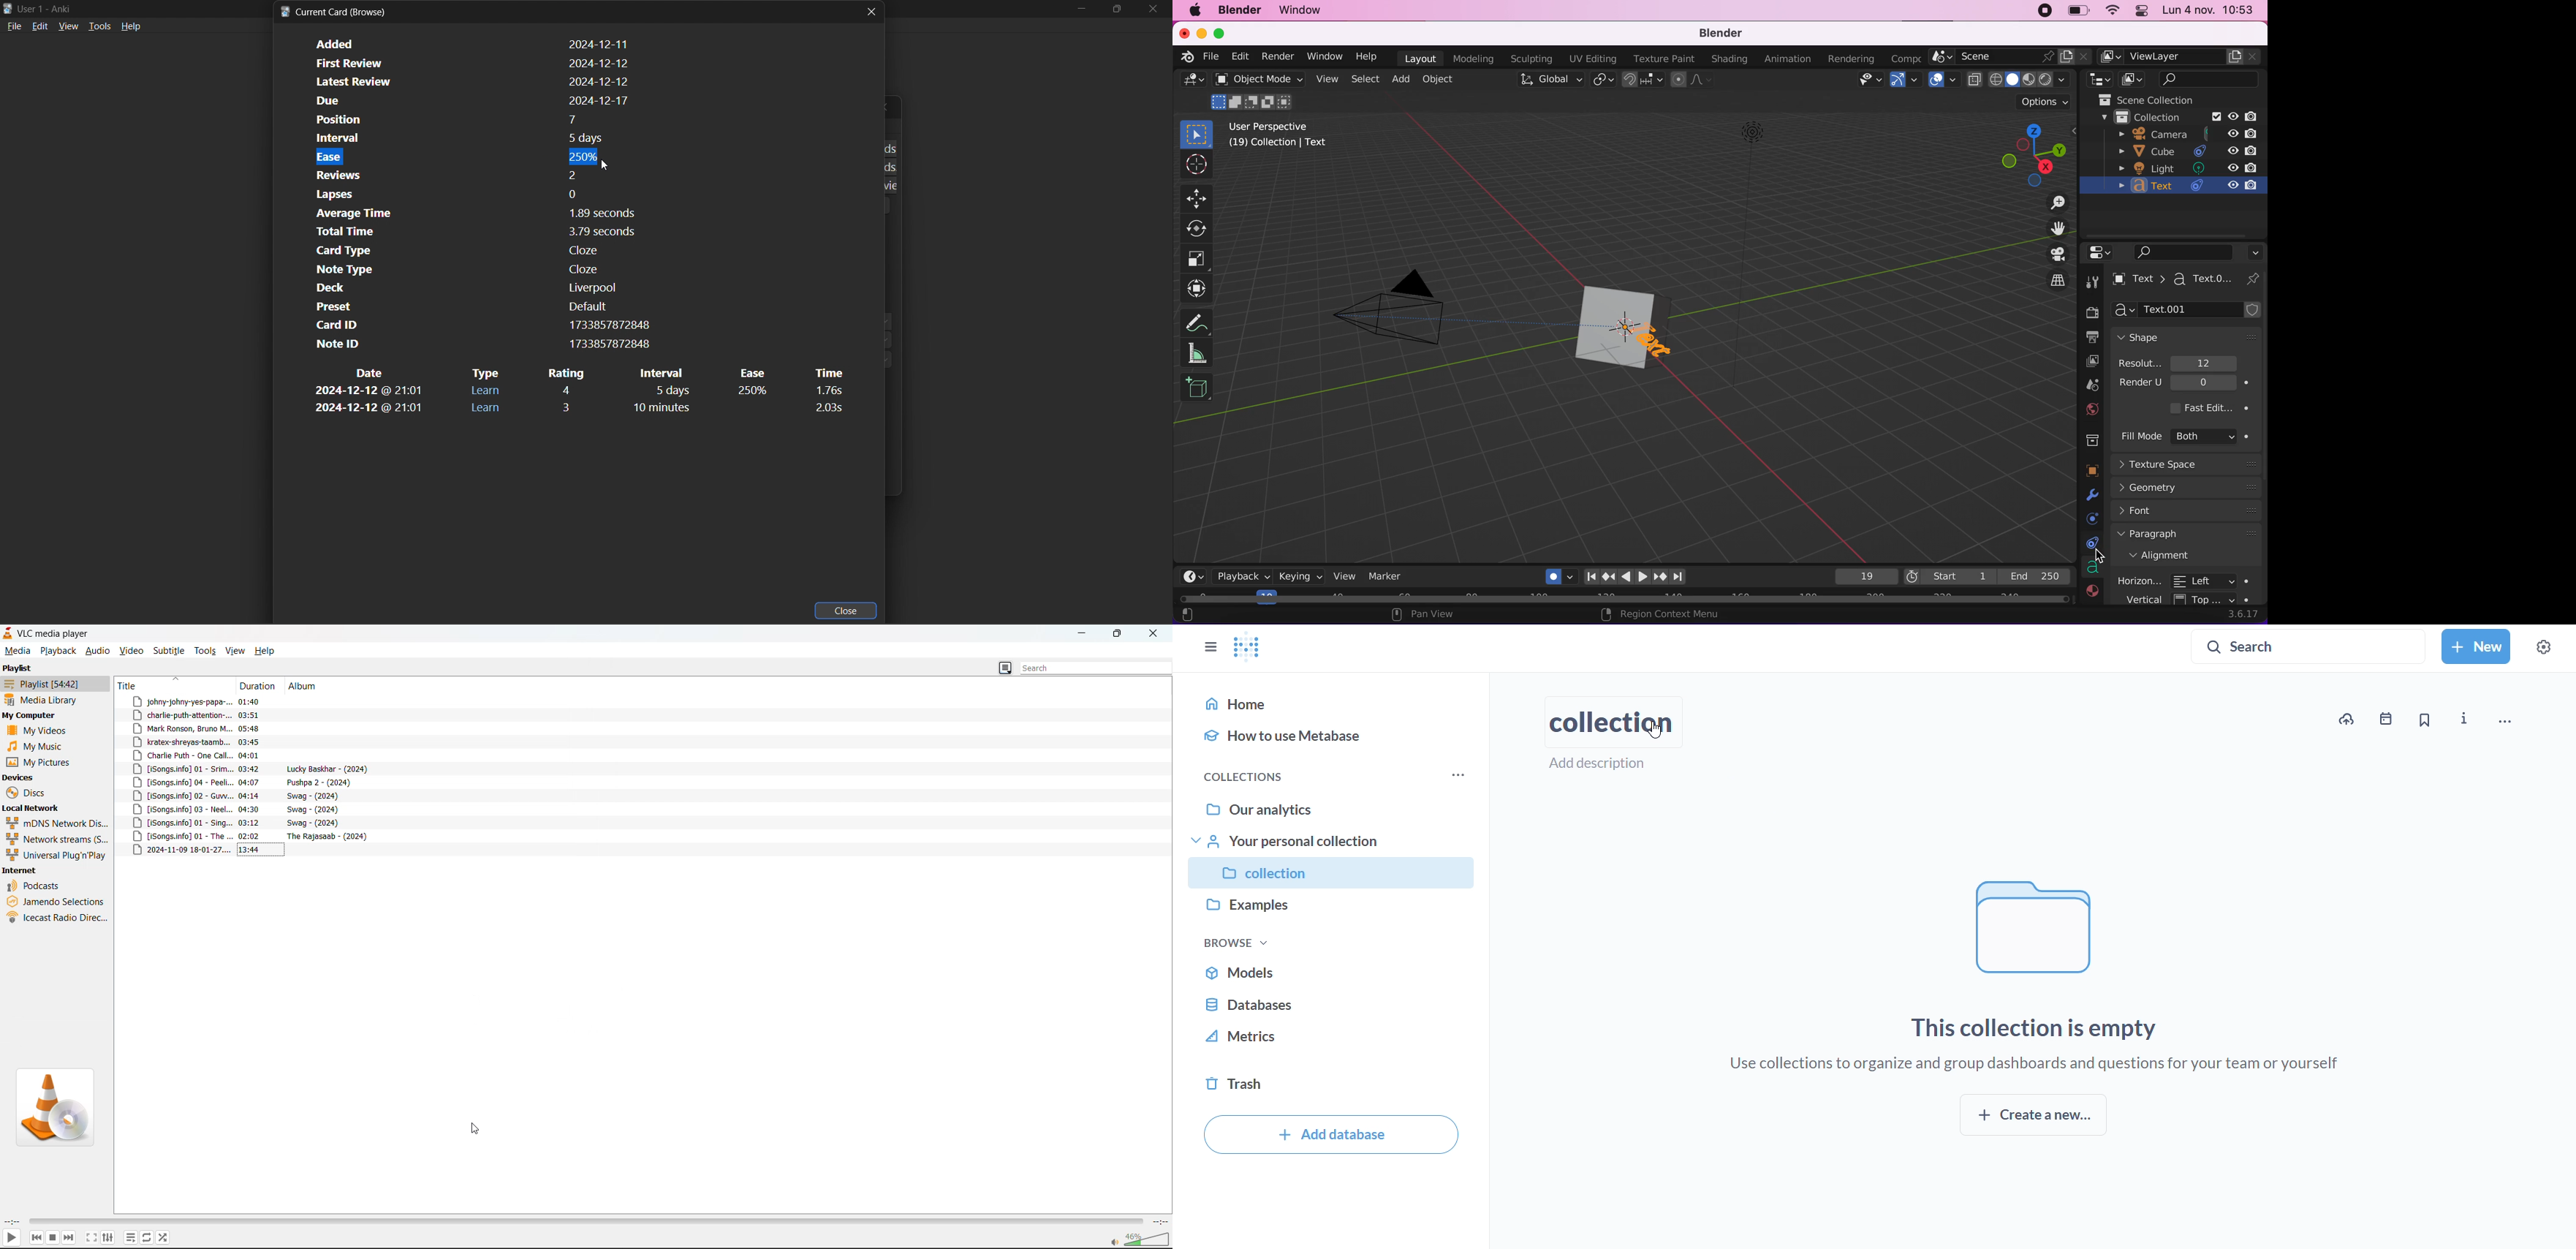  What do you see at coordinates (1905, 81) in the screenshot?
I see `gizmos` at bounding box center [1905, 81].